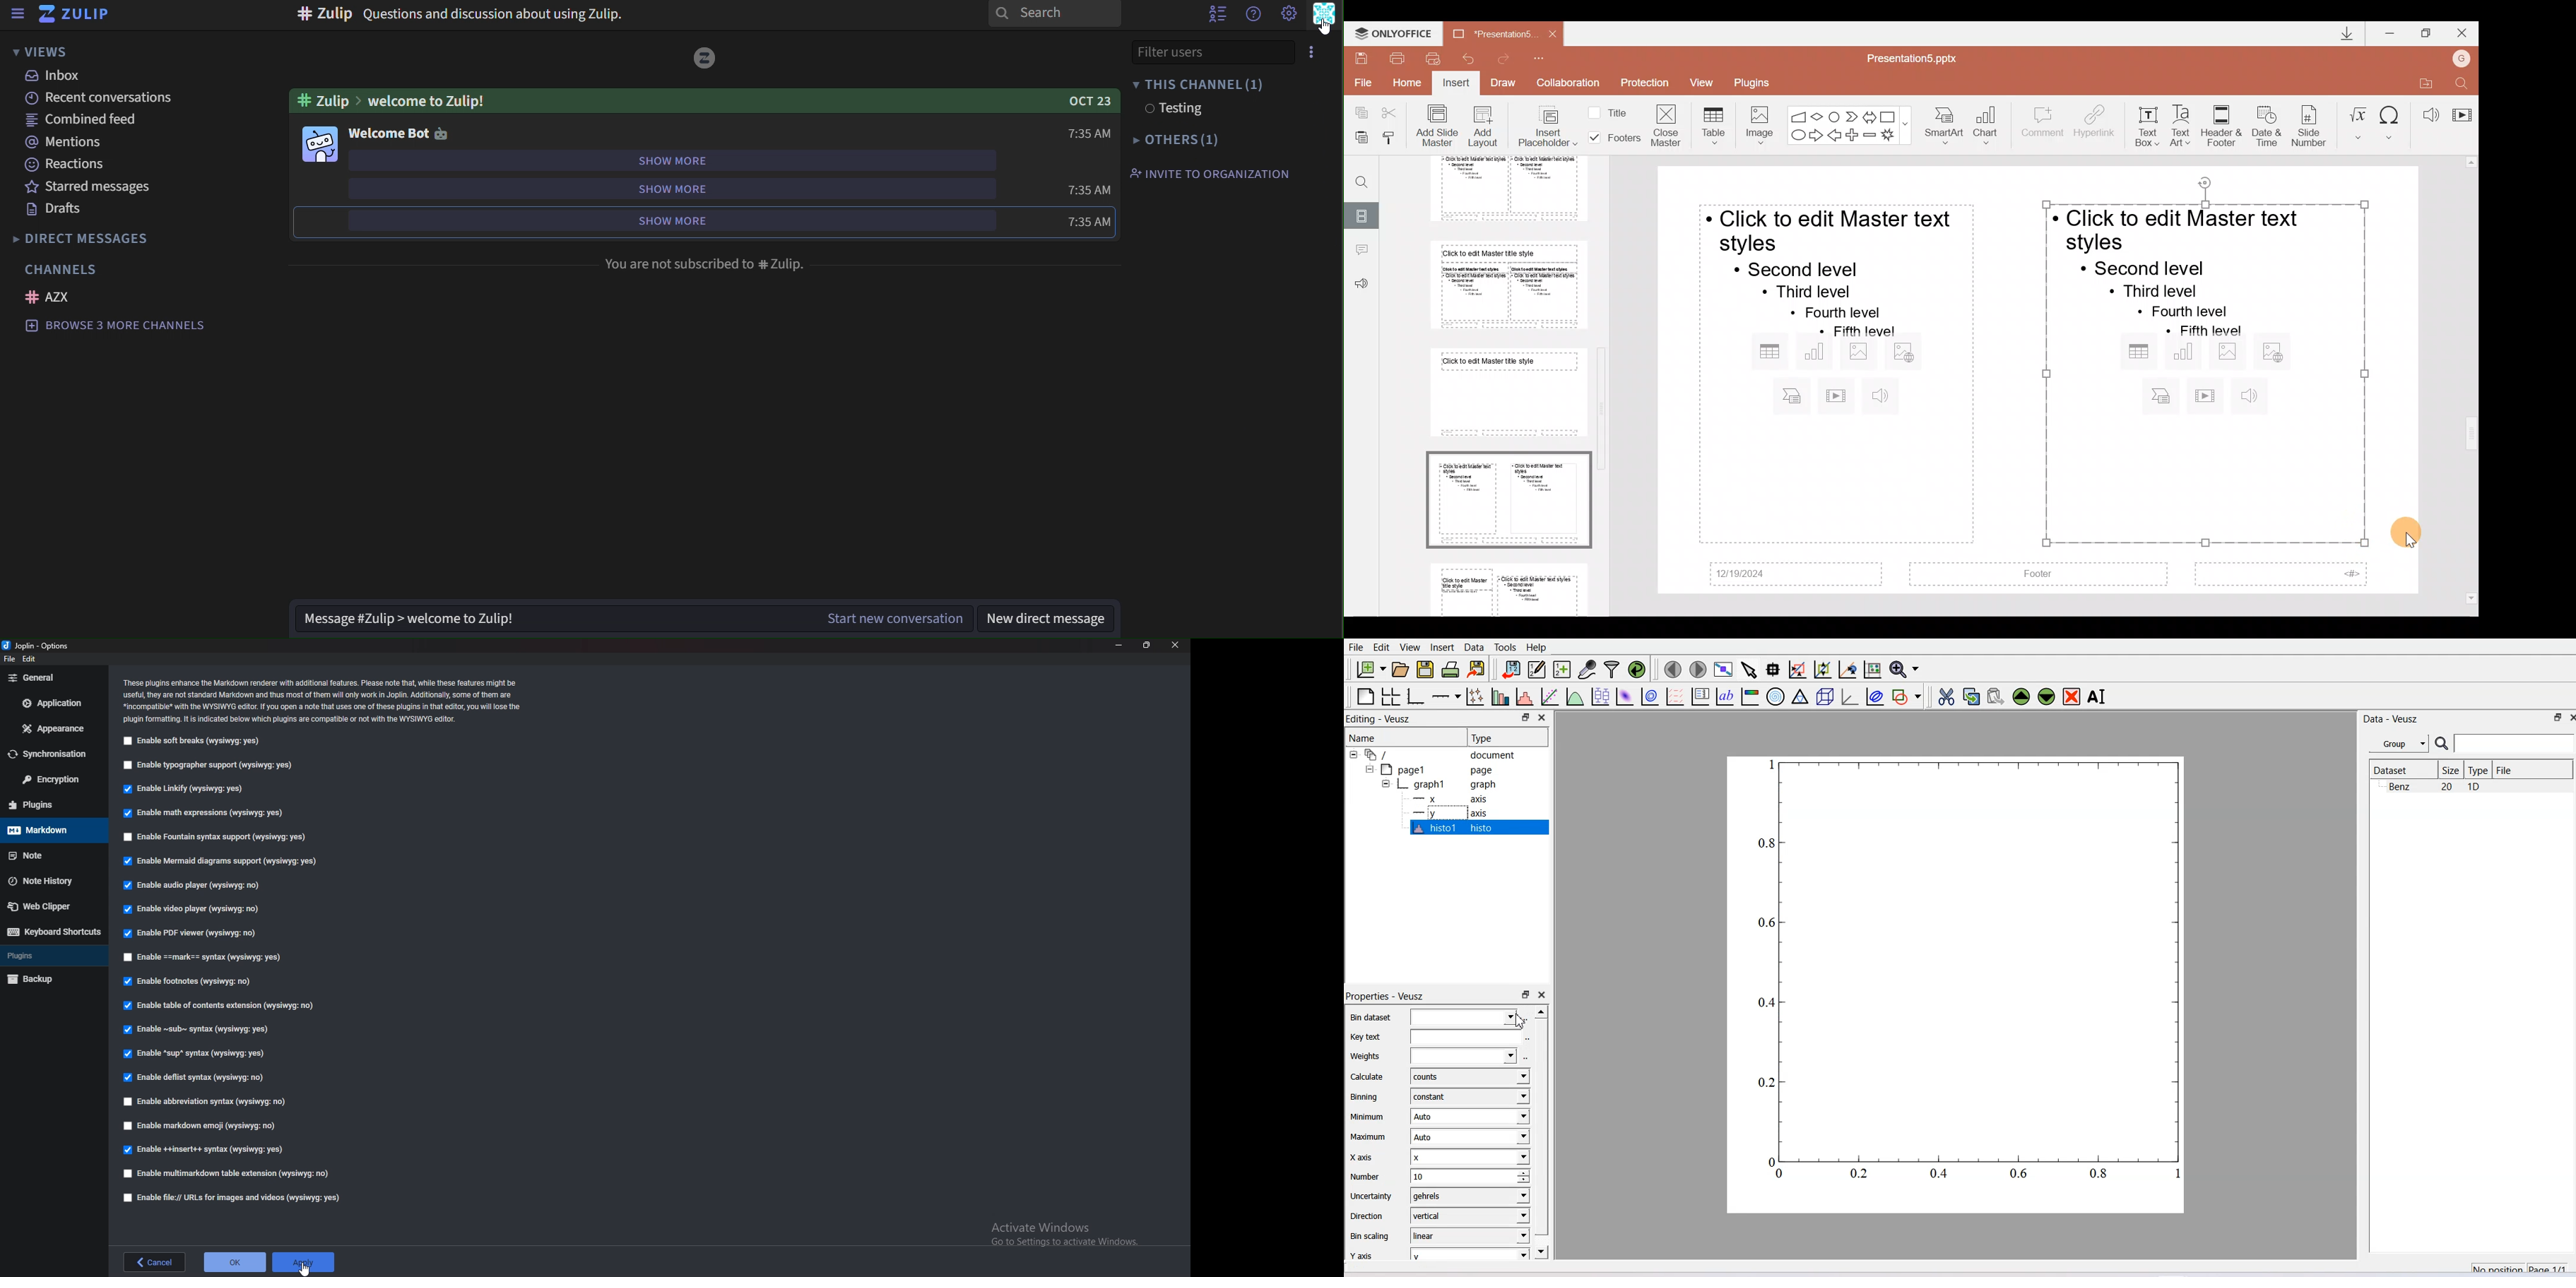 The height and width of the screenshot is (1288, 2576). What do you see at coordinates (1966, 979) in the screenshot?
I see `Graph Window` at bounding box center [1966, 979].